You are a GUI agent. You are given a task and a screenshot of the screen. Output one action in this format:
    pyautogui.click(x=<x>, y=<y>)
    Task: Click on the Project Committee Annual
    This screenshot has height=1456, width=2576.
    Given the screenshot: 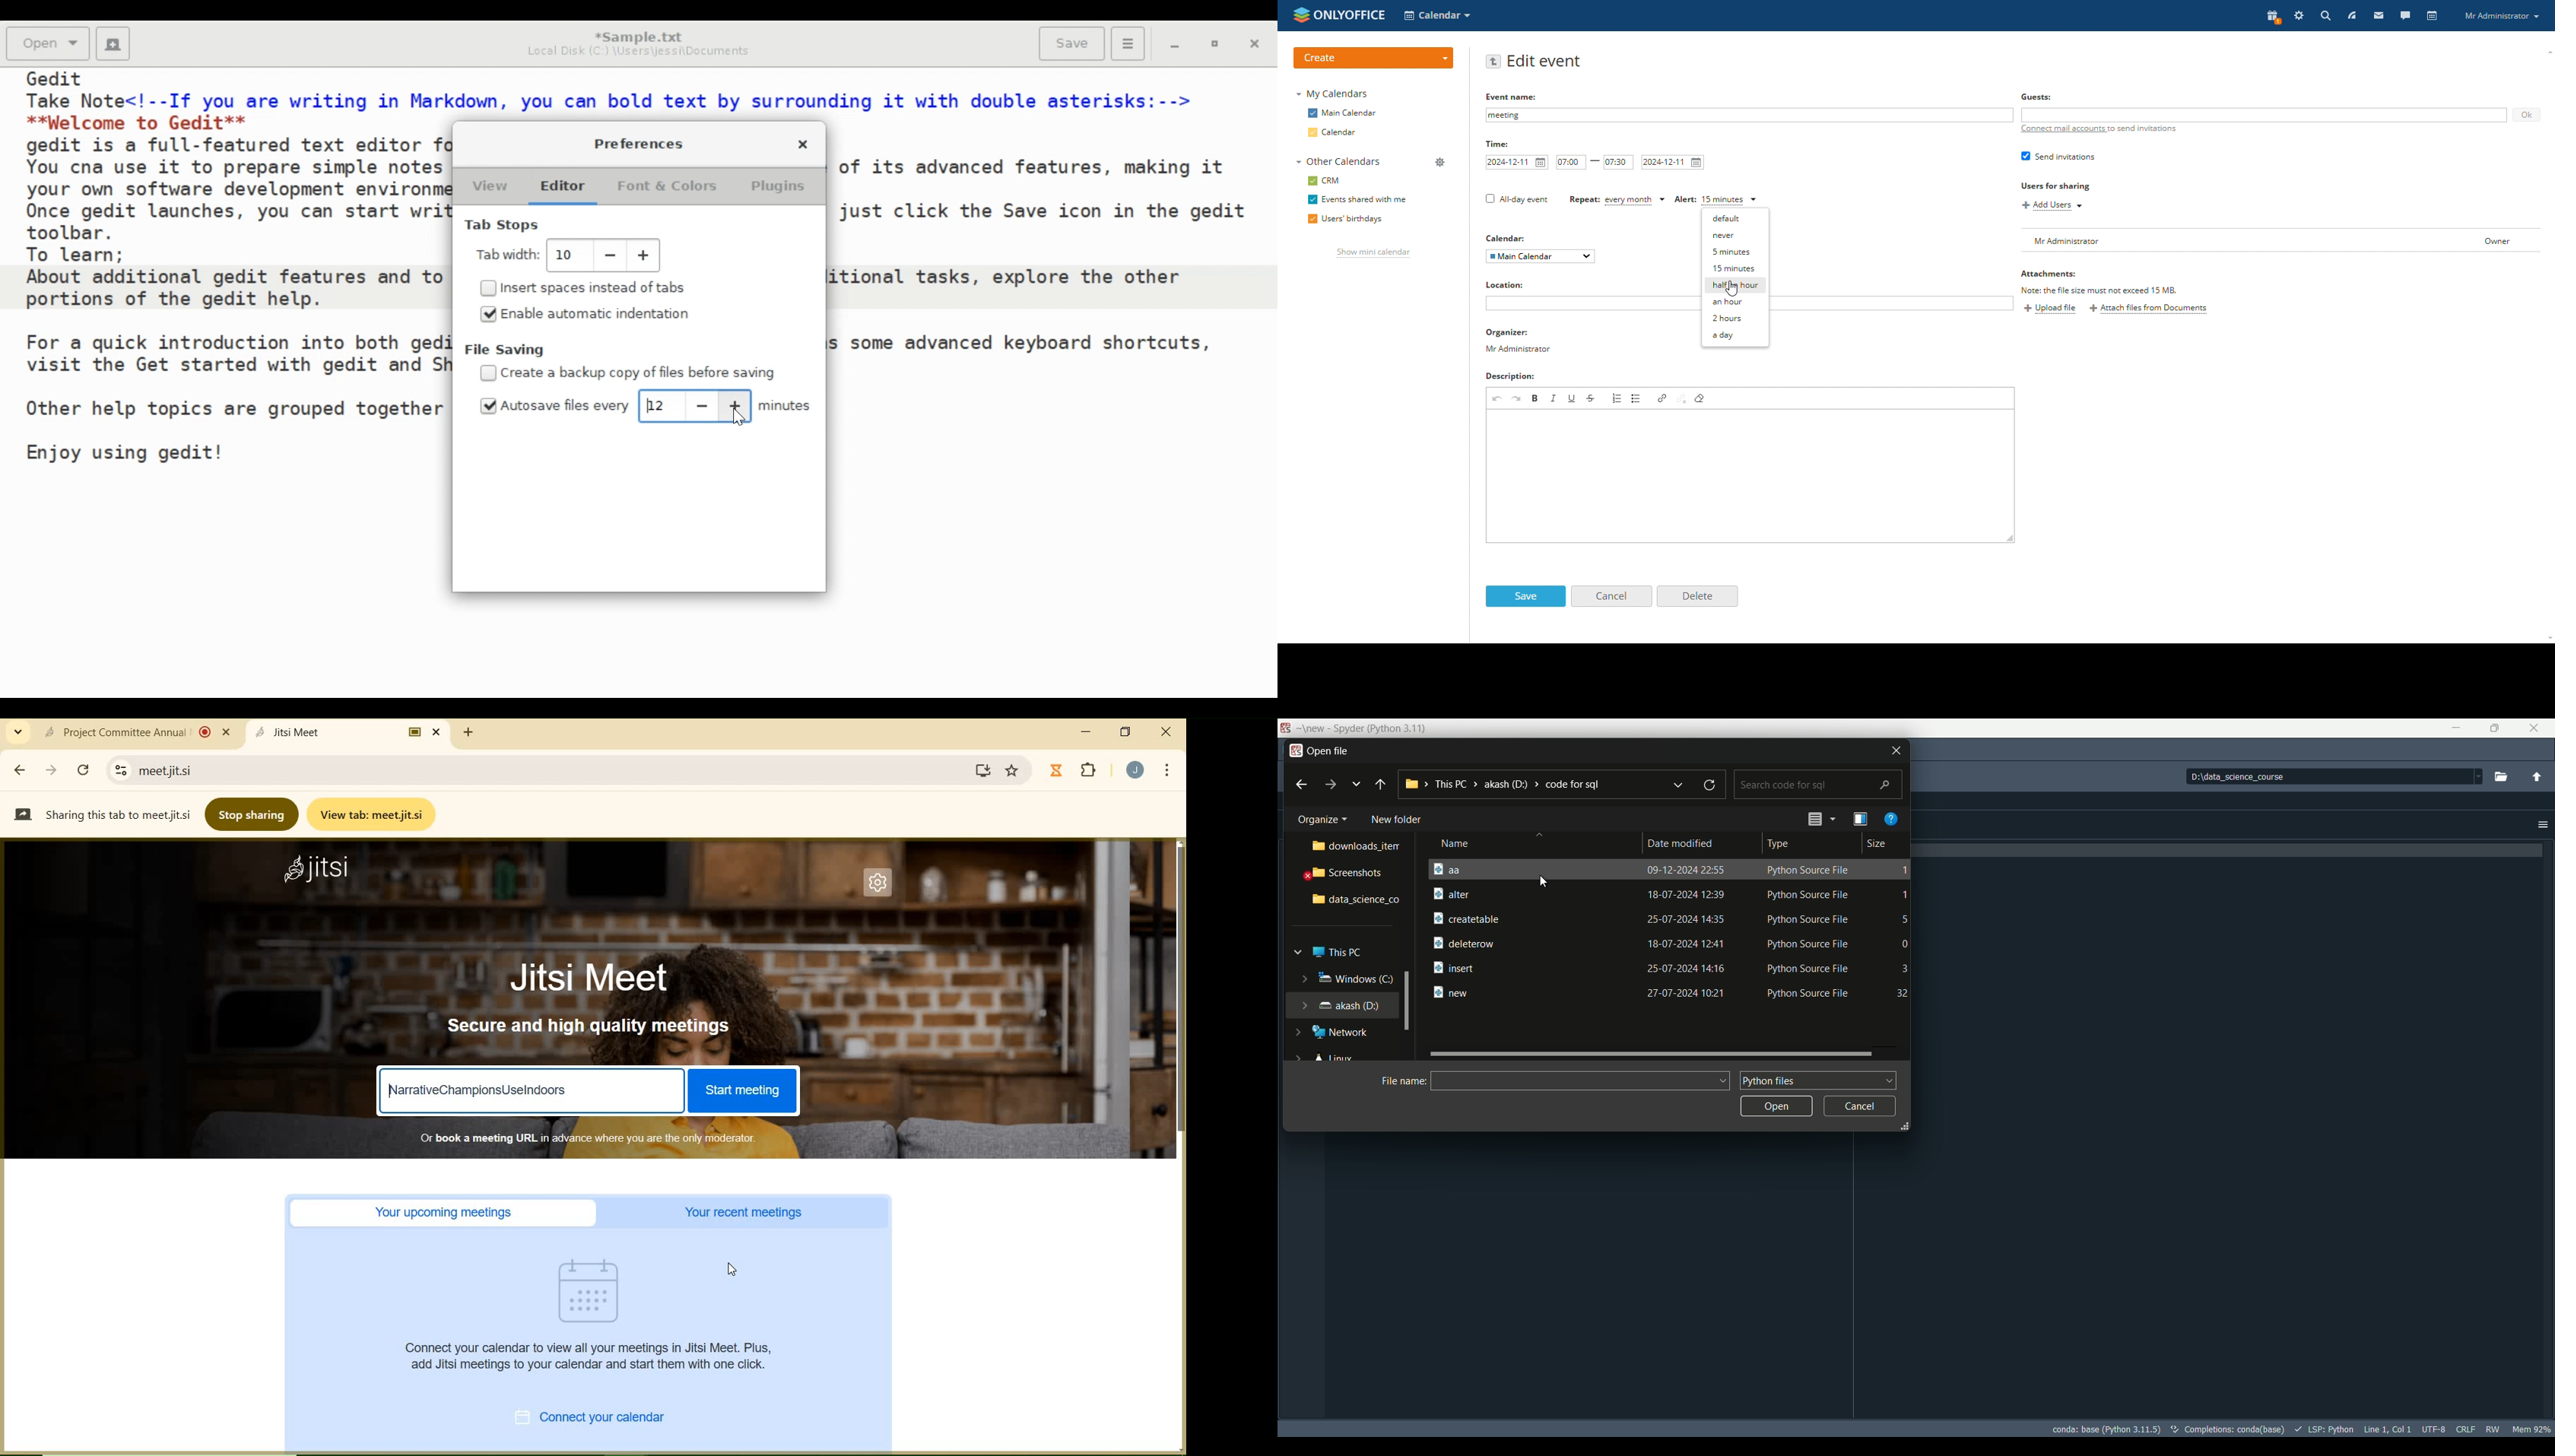 What is the action you would take?
    pyautogui.click(x=136, y=731)
    